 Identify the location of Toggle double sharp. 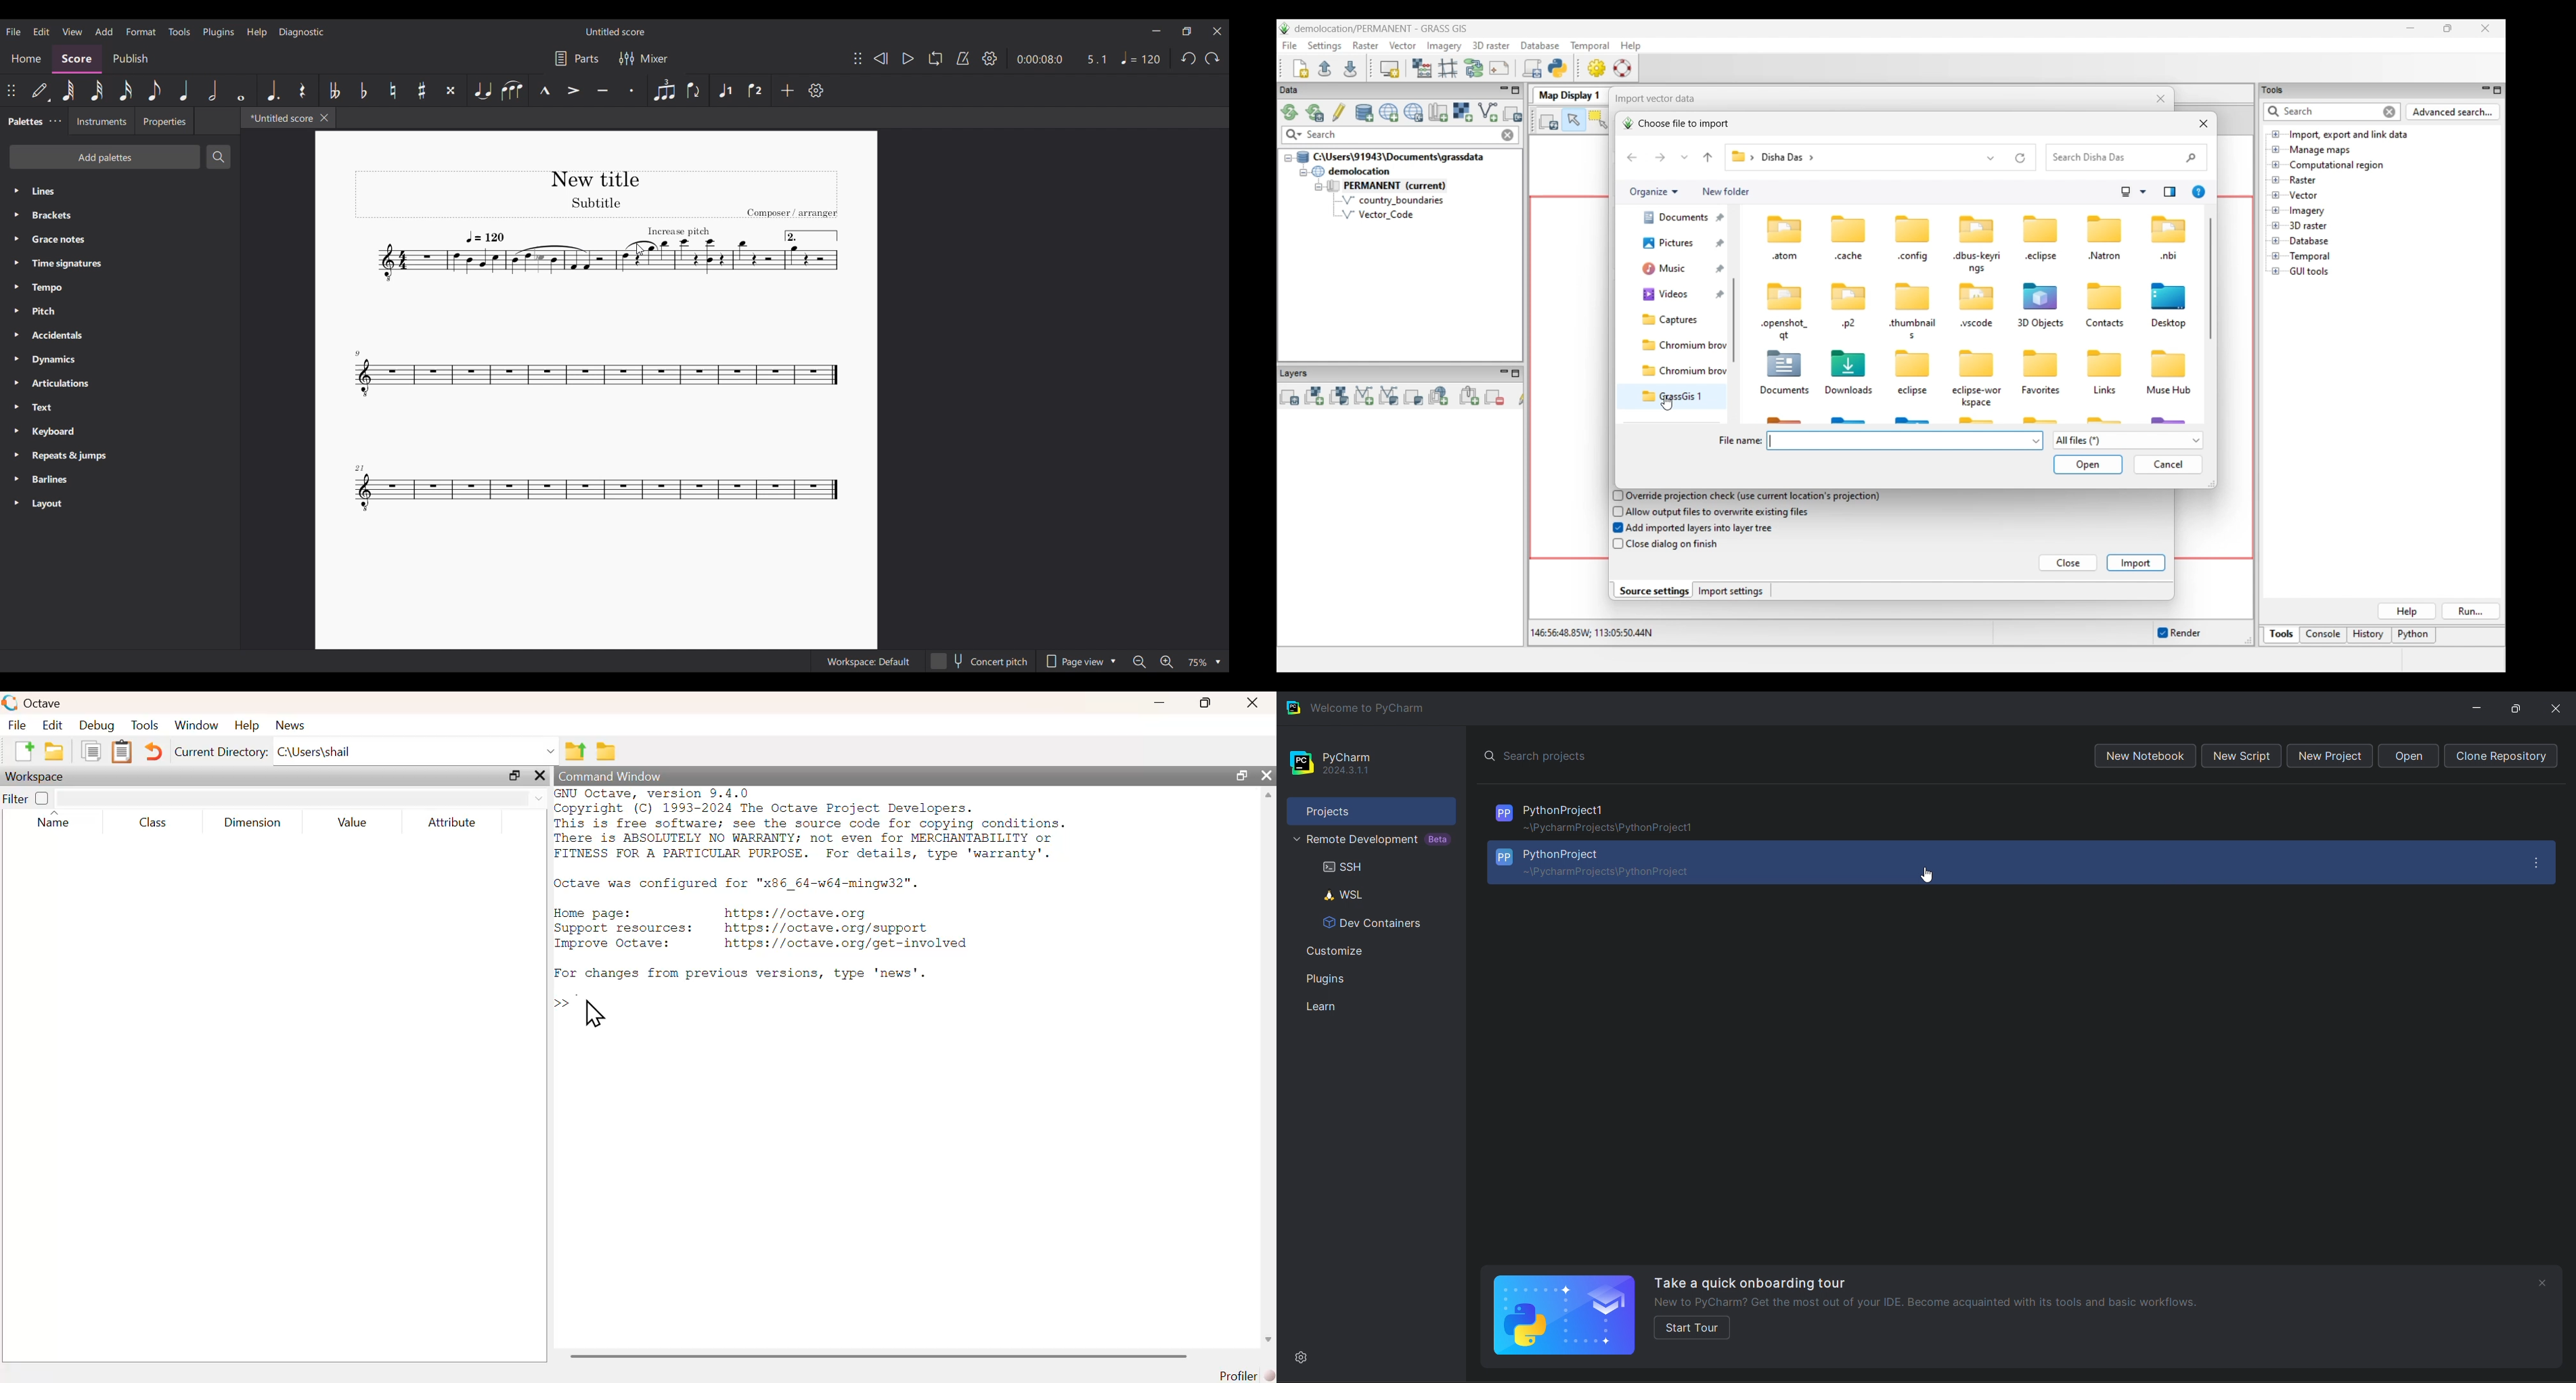
(451, 90).